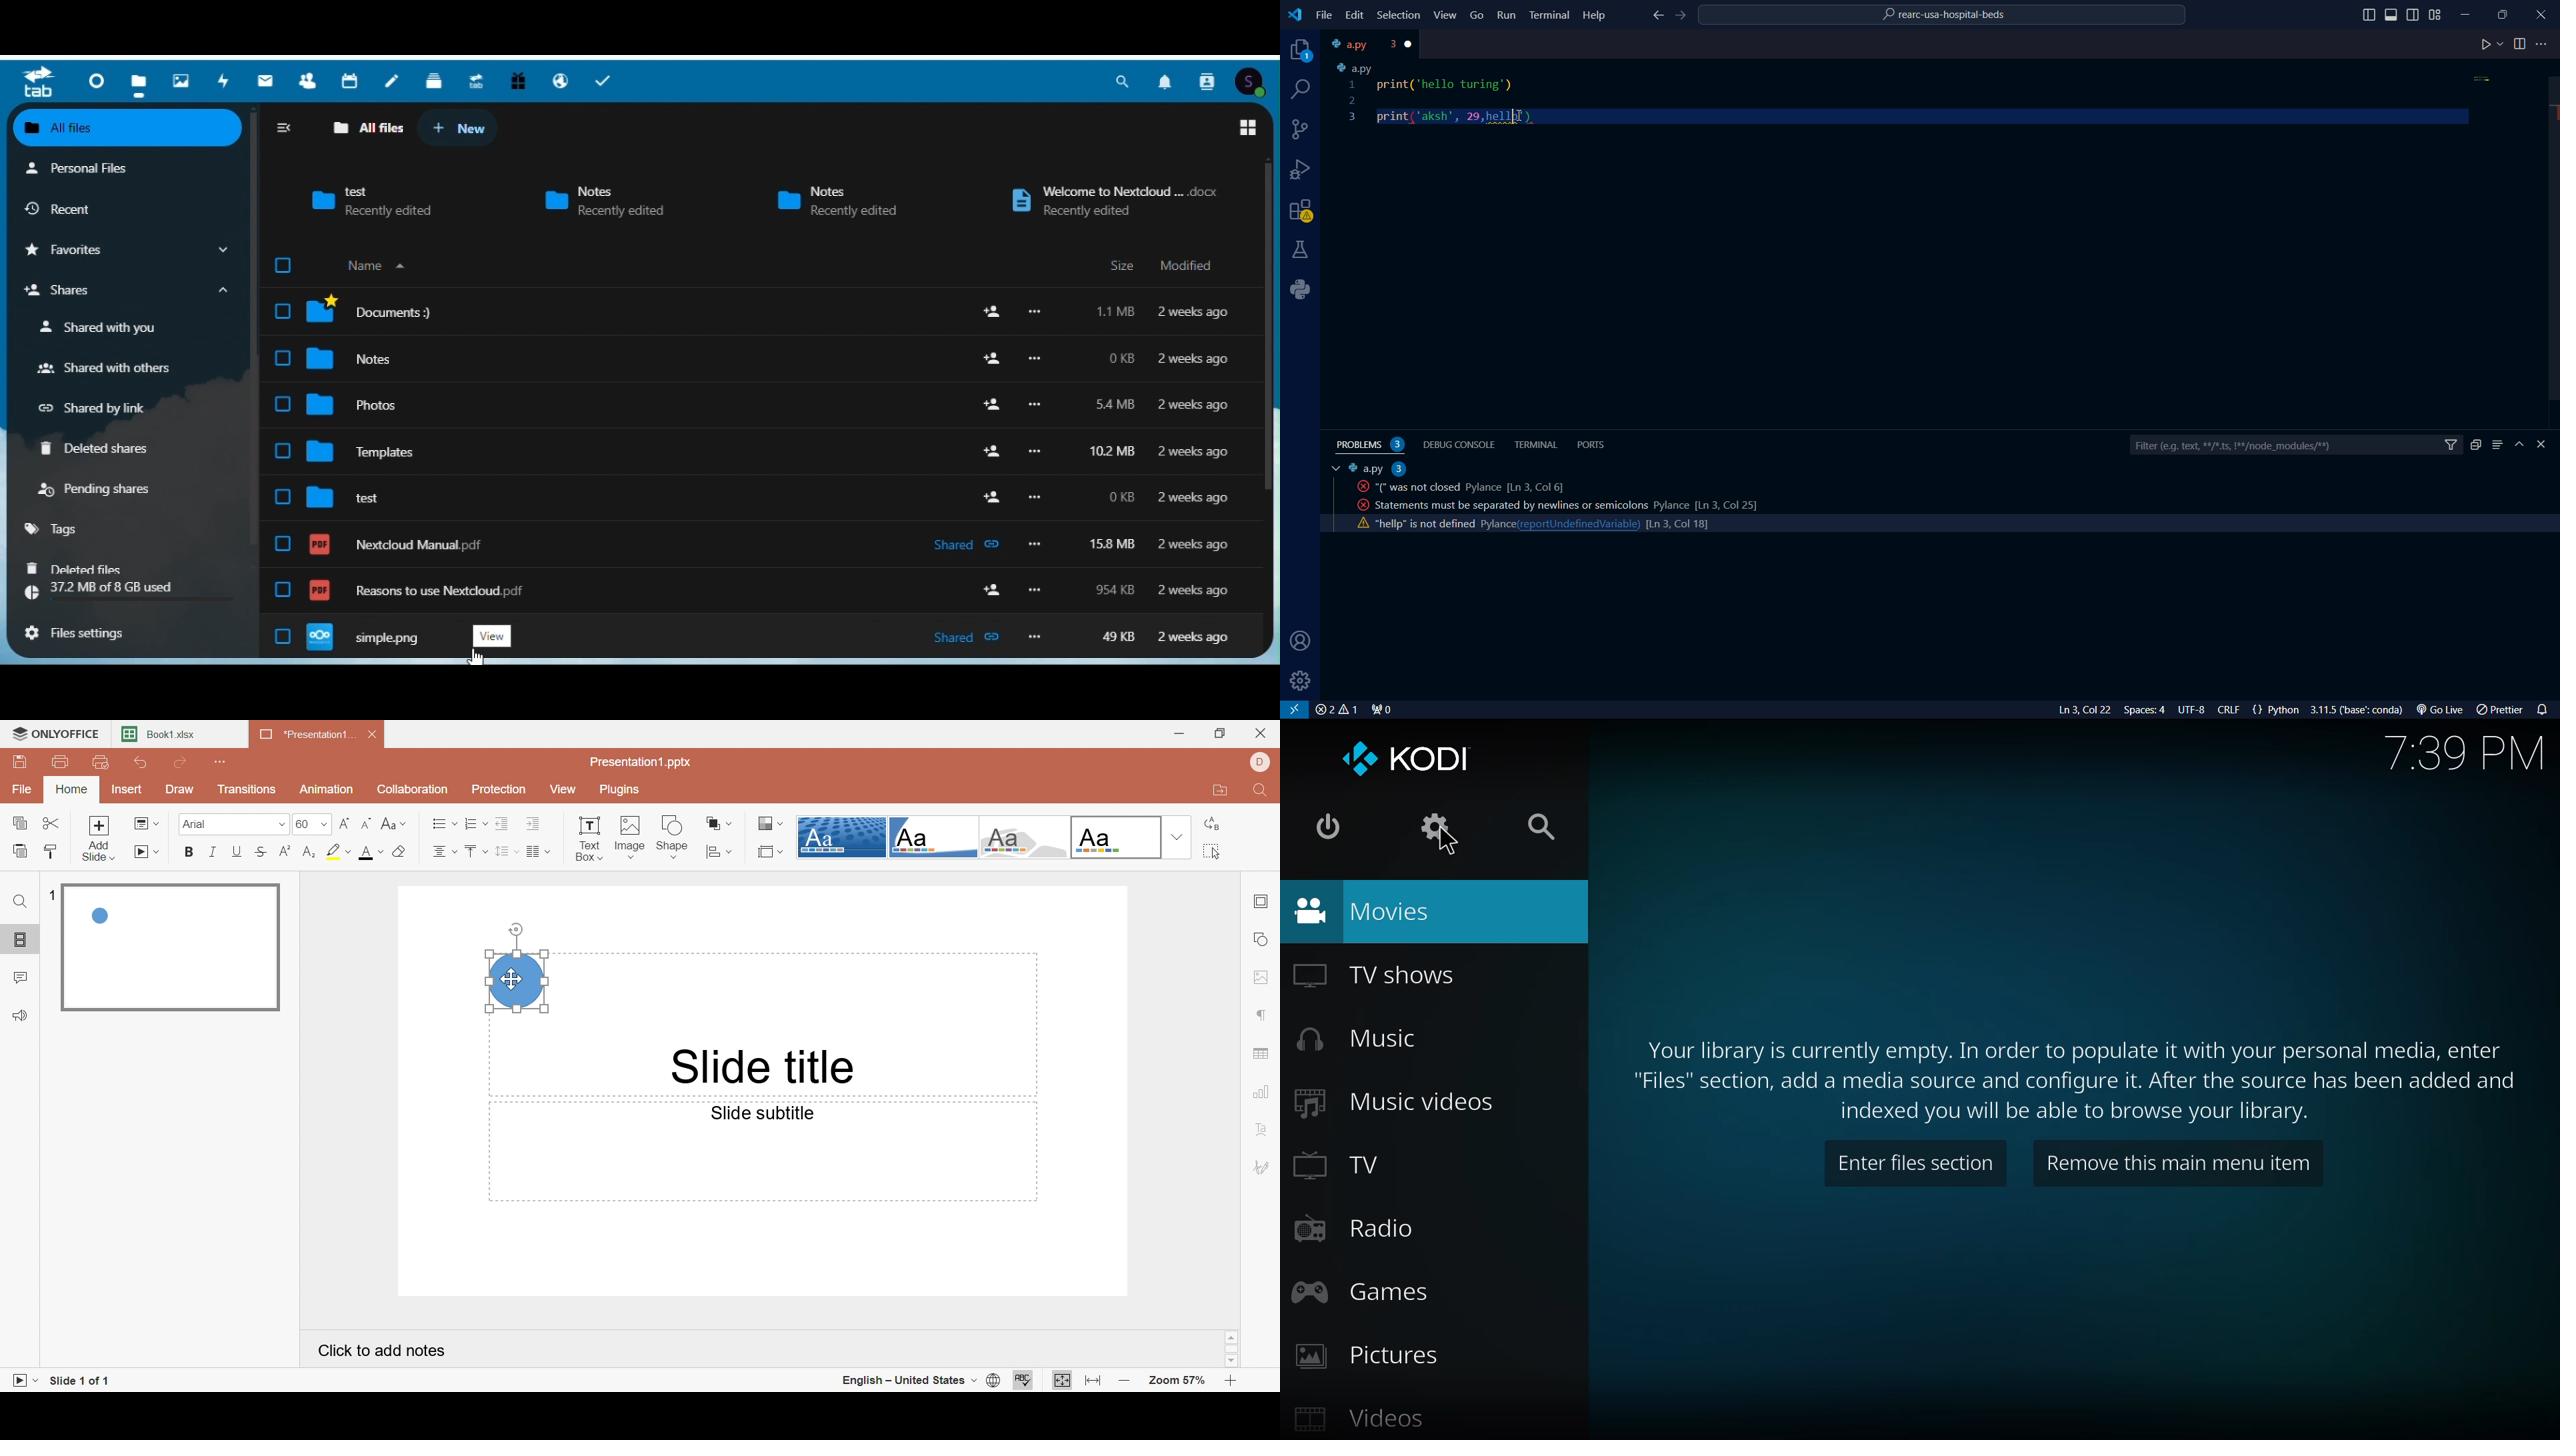 This screenshot has height=1456, width=2576. I want to click on Arrange shape, so click(719, 822).